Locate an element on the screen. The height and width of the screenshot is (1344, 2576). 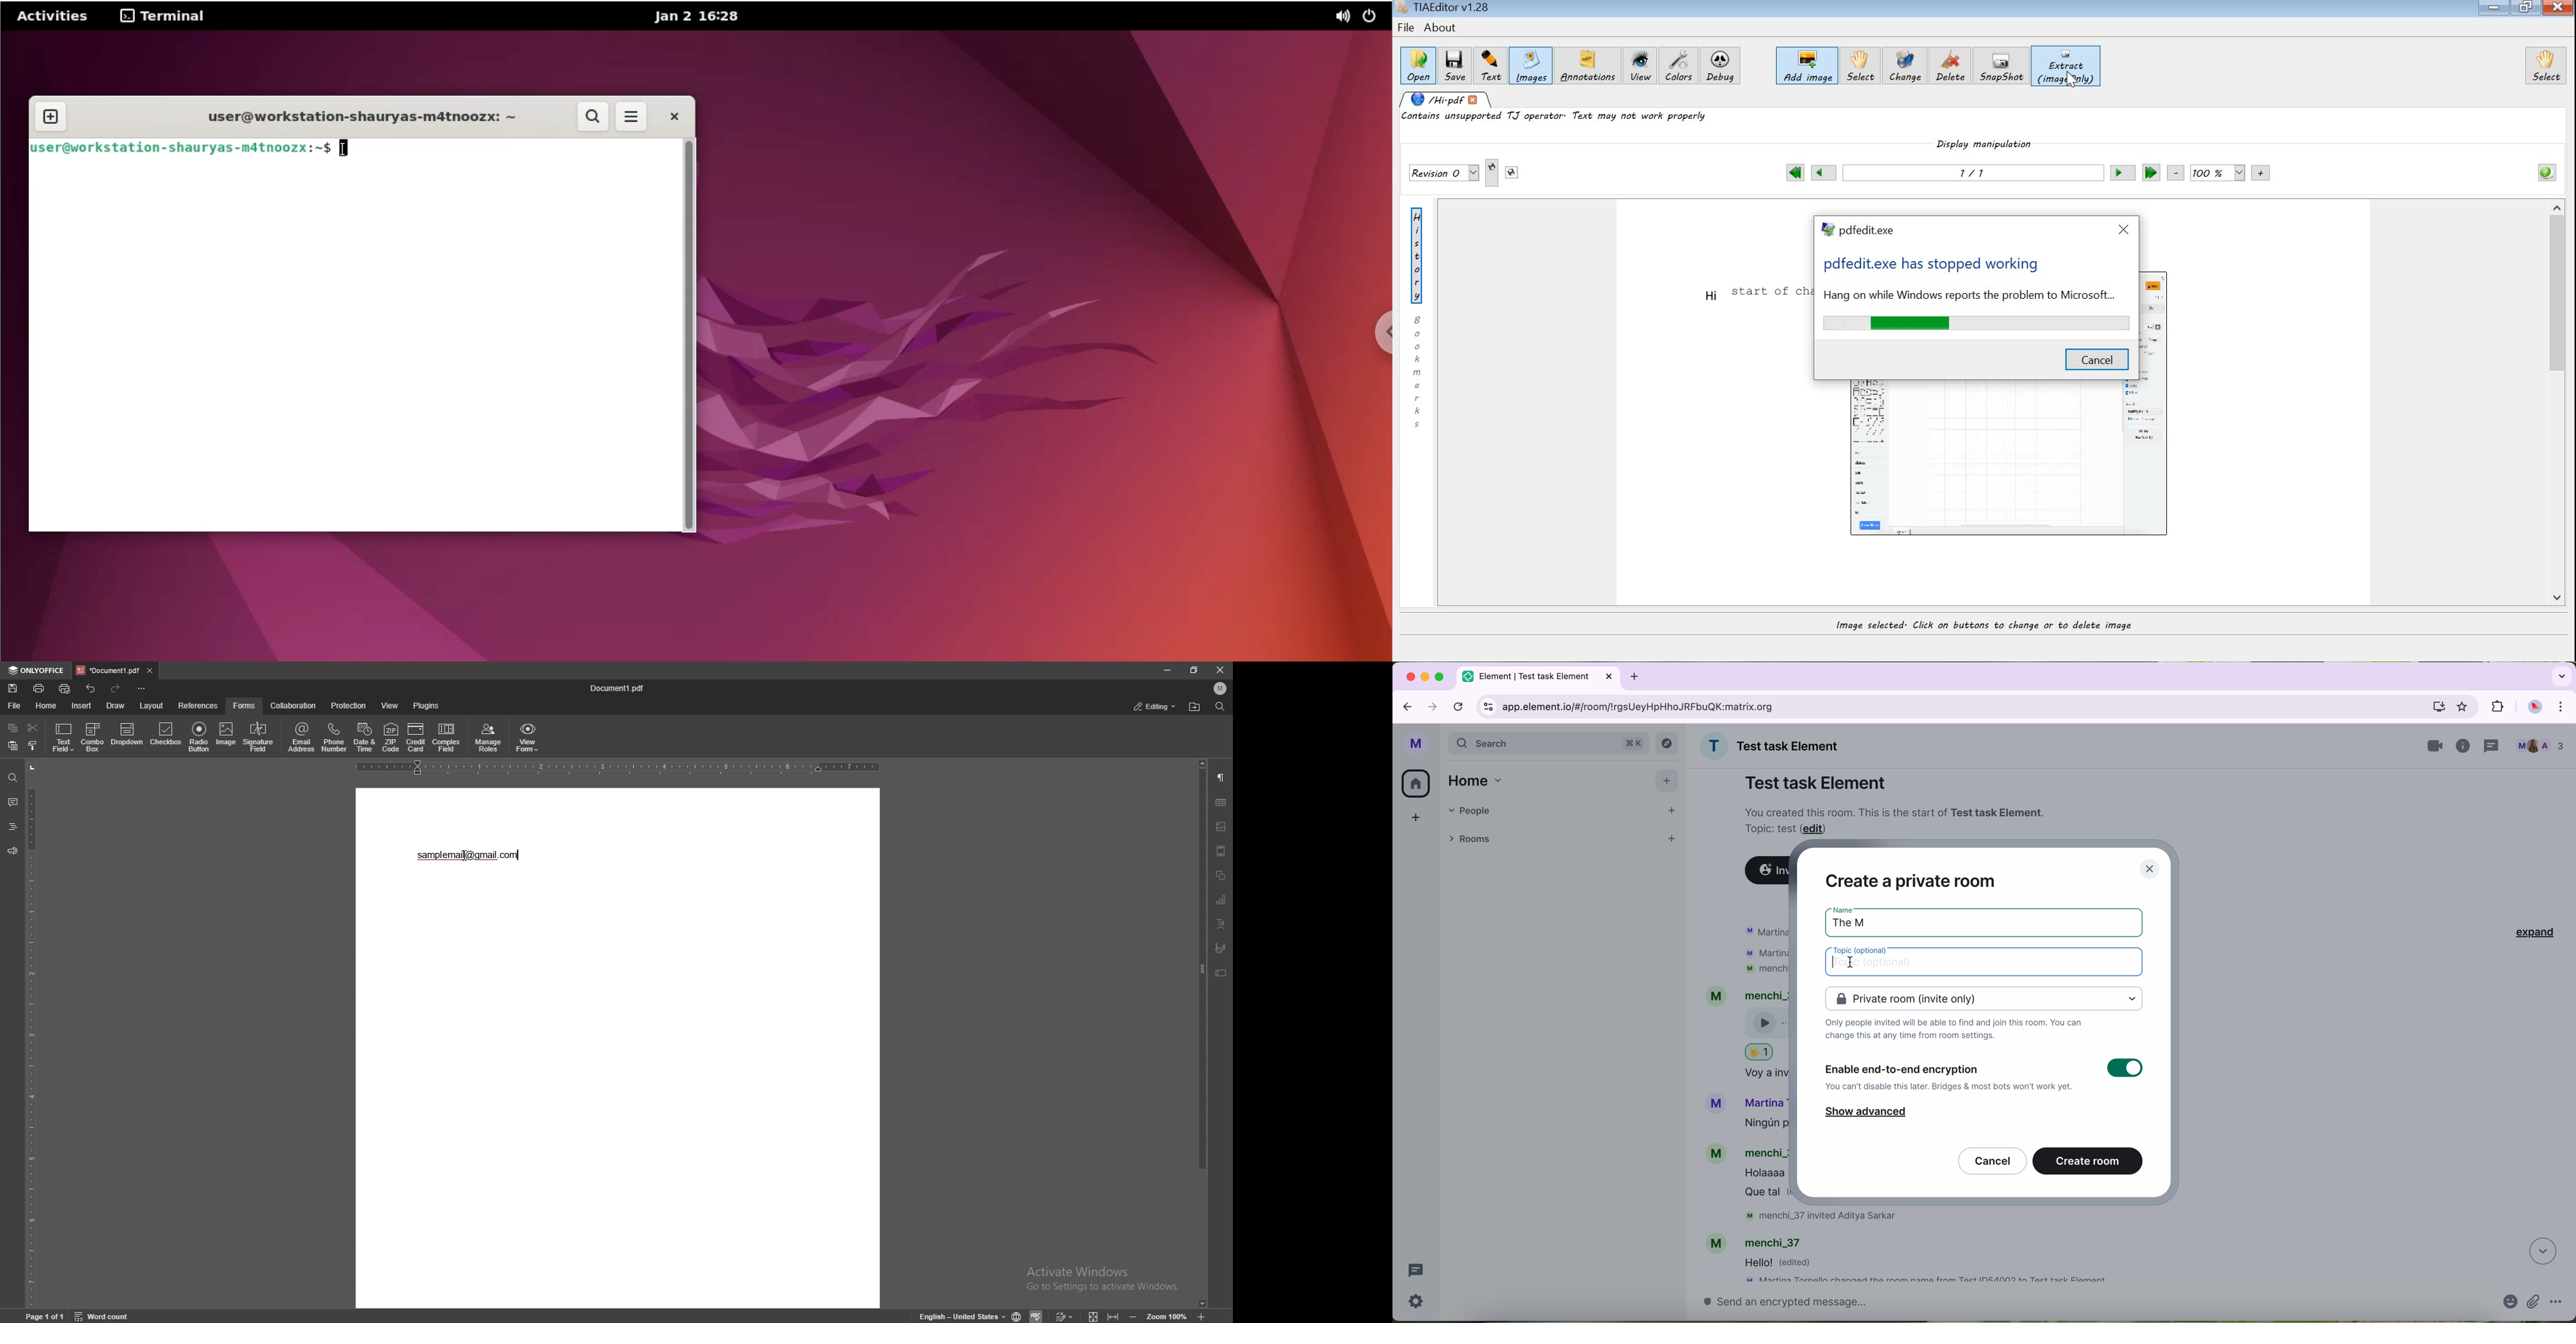
vertical scale is located at coordinates (31, 1034).